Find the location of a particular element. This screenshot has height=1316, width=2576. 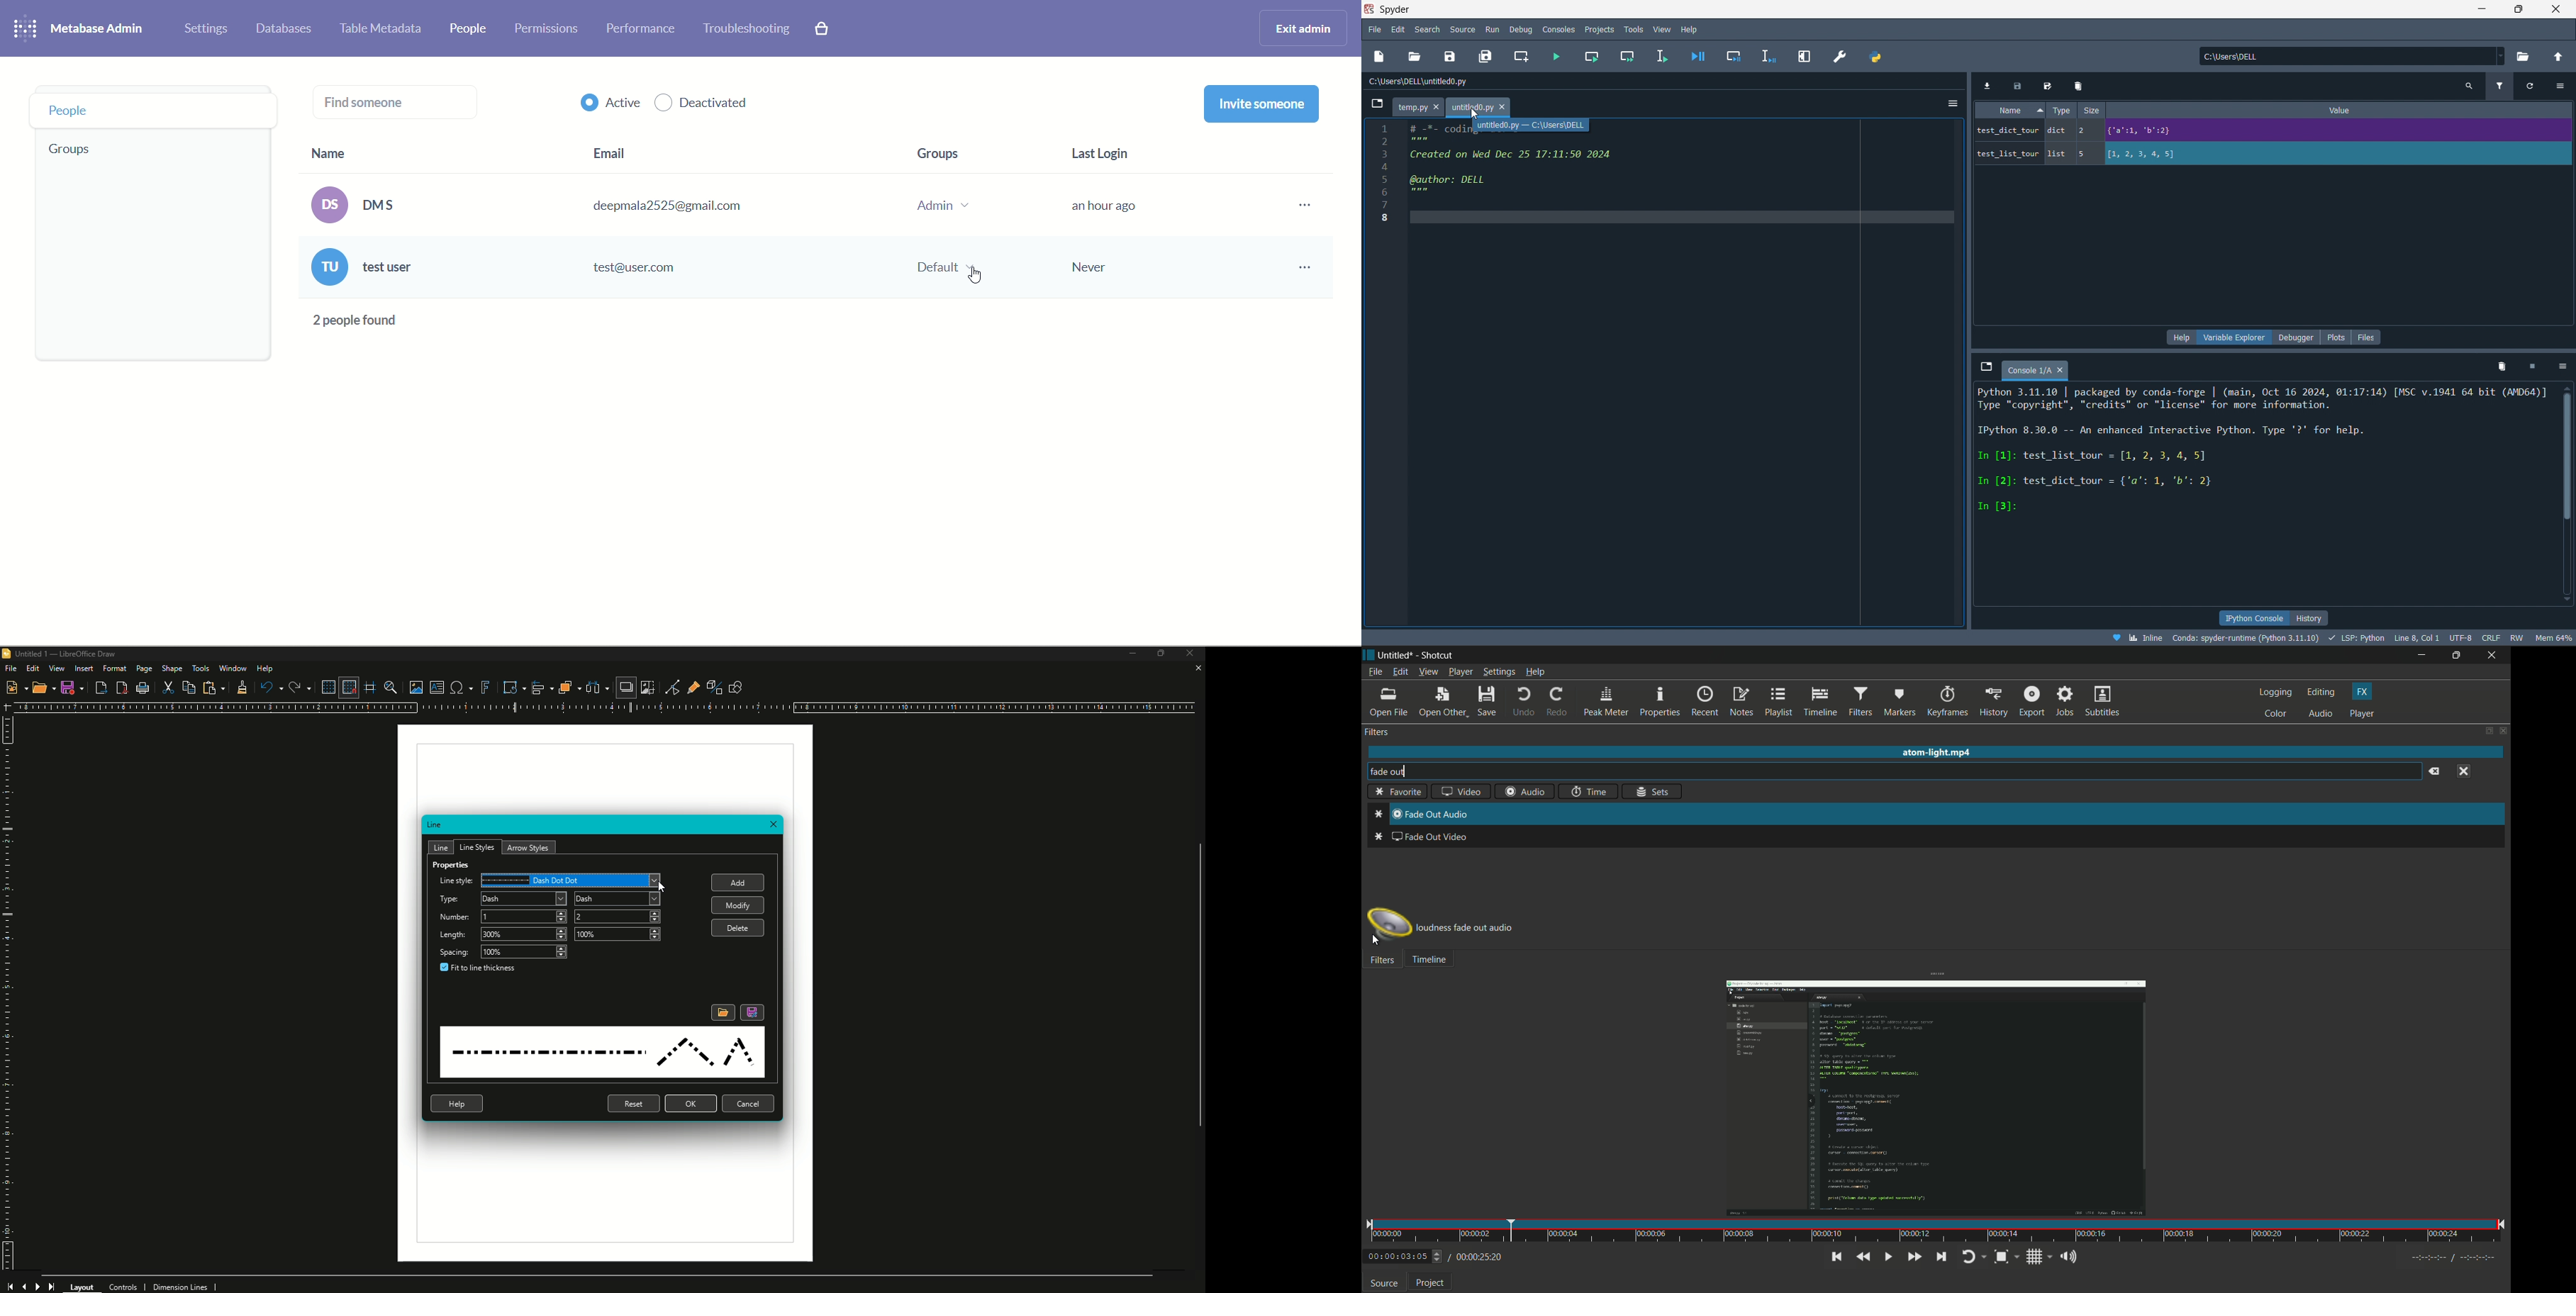

debug file is located at coordinates (1699, 57).